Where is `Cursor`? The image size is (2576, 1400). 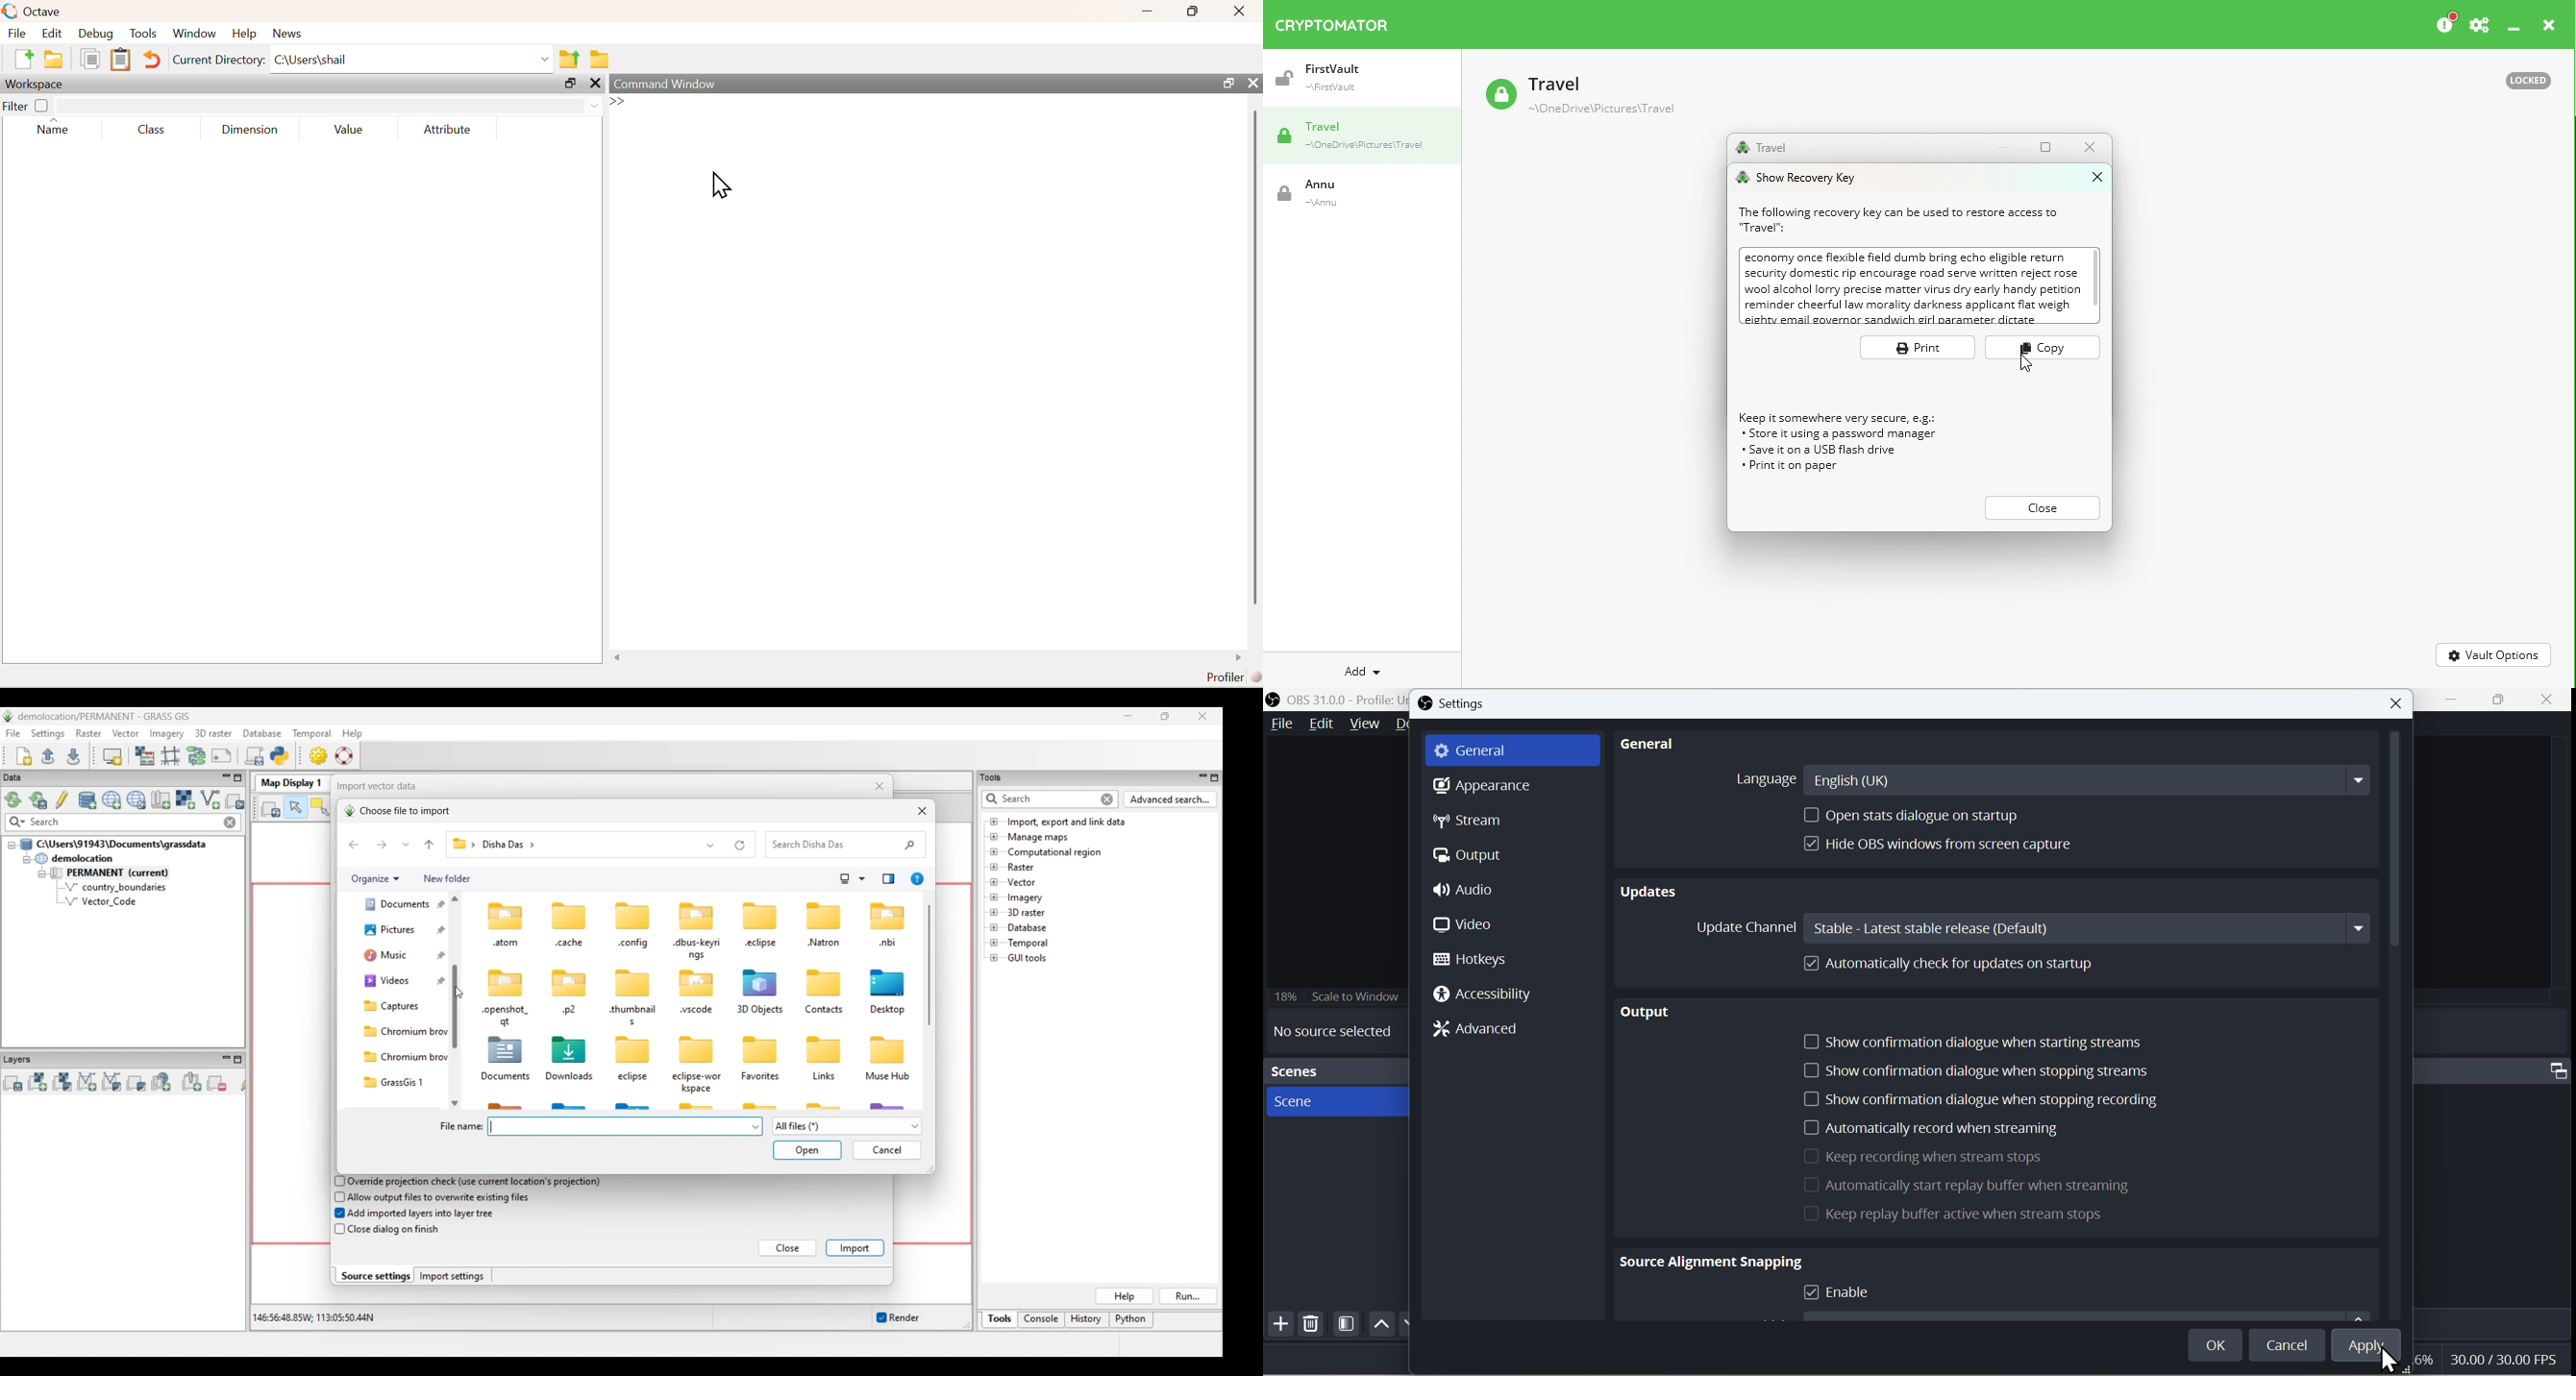 Cursor is located at coordinates (2389, 1359).